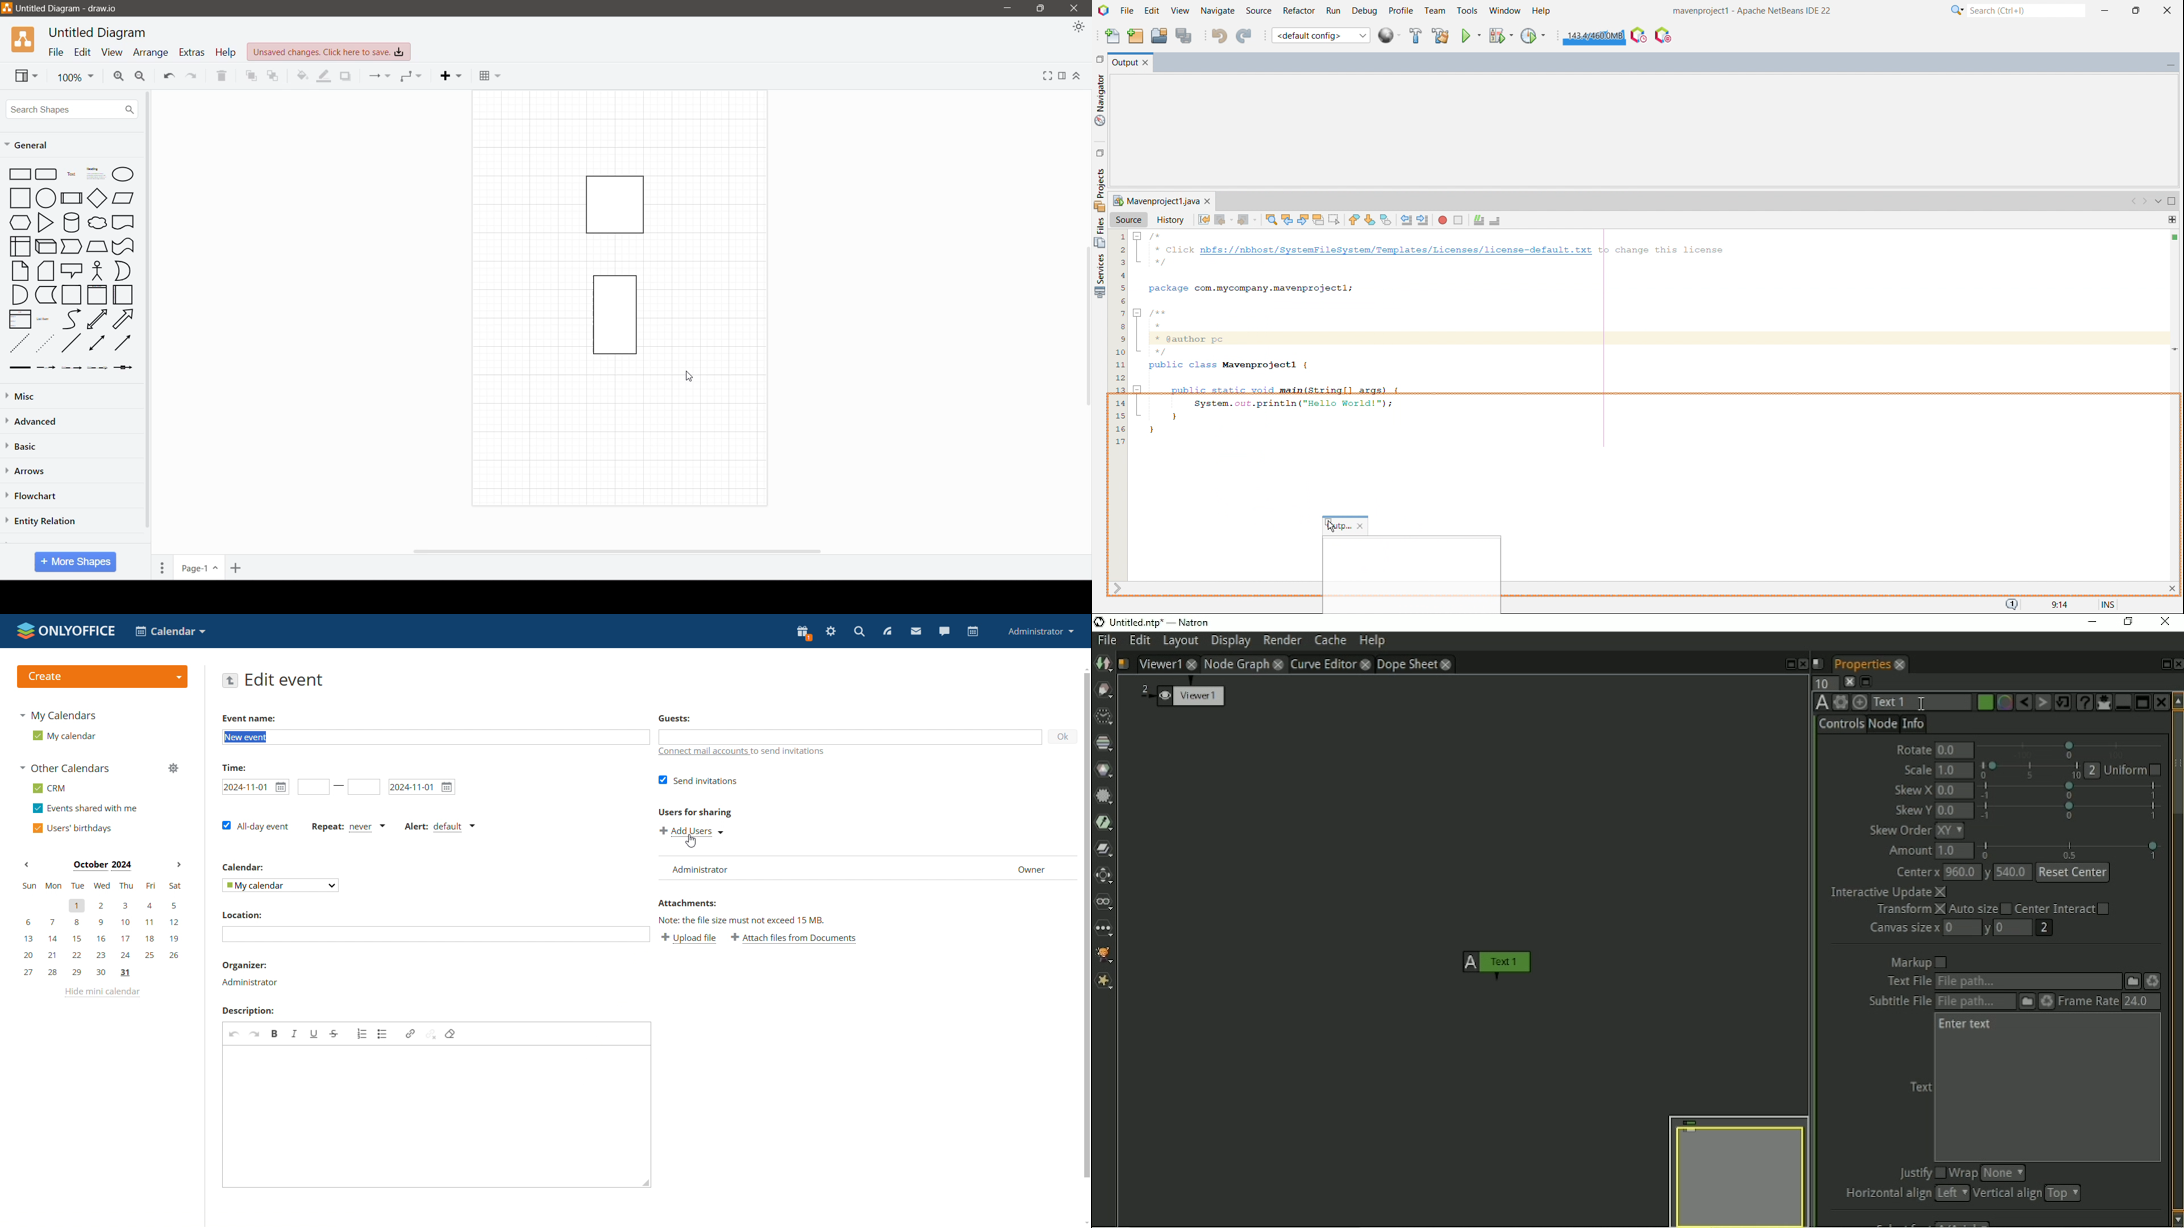 This screenshot has width=2184, height=1232. Describe the element at coordinates (1041, 9) in the screenshot. I see `Restore Down` at that location.